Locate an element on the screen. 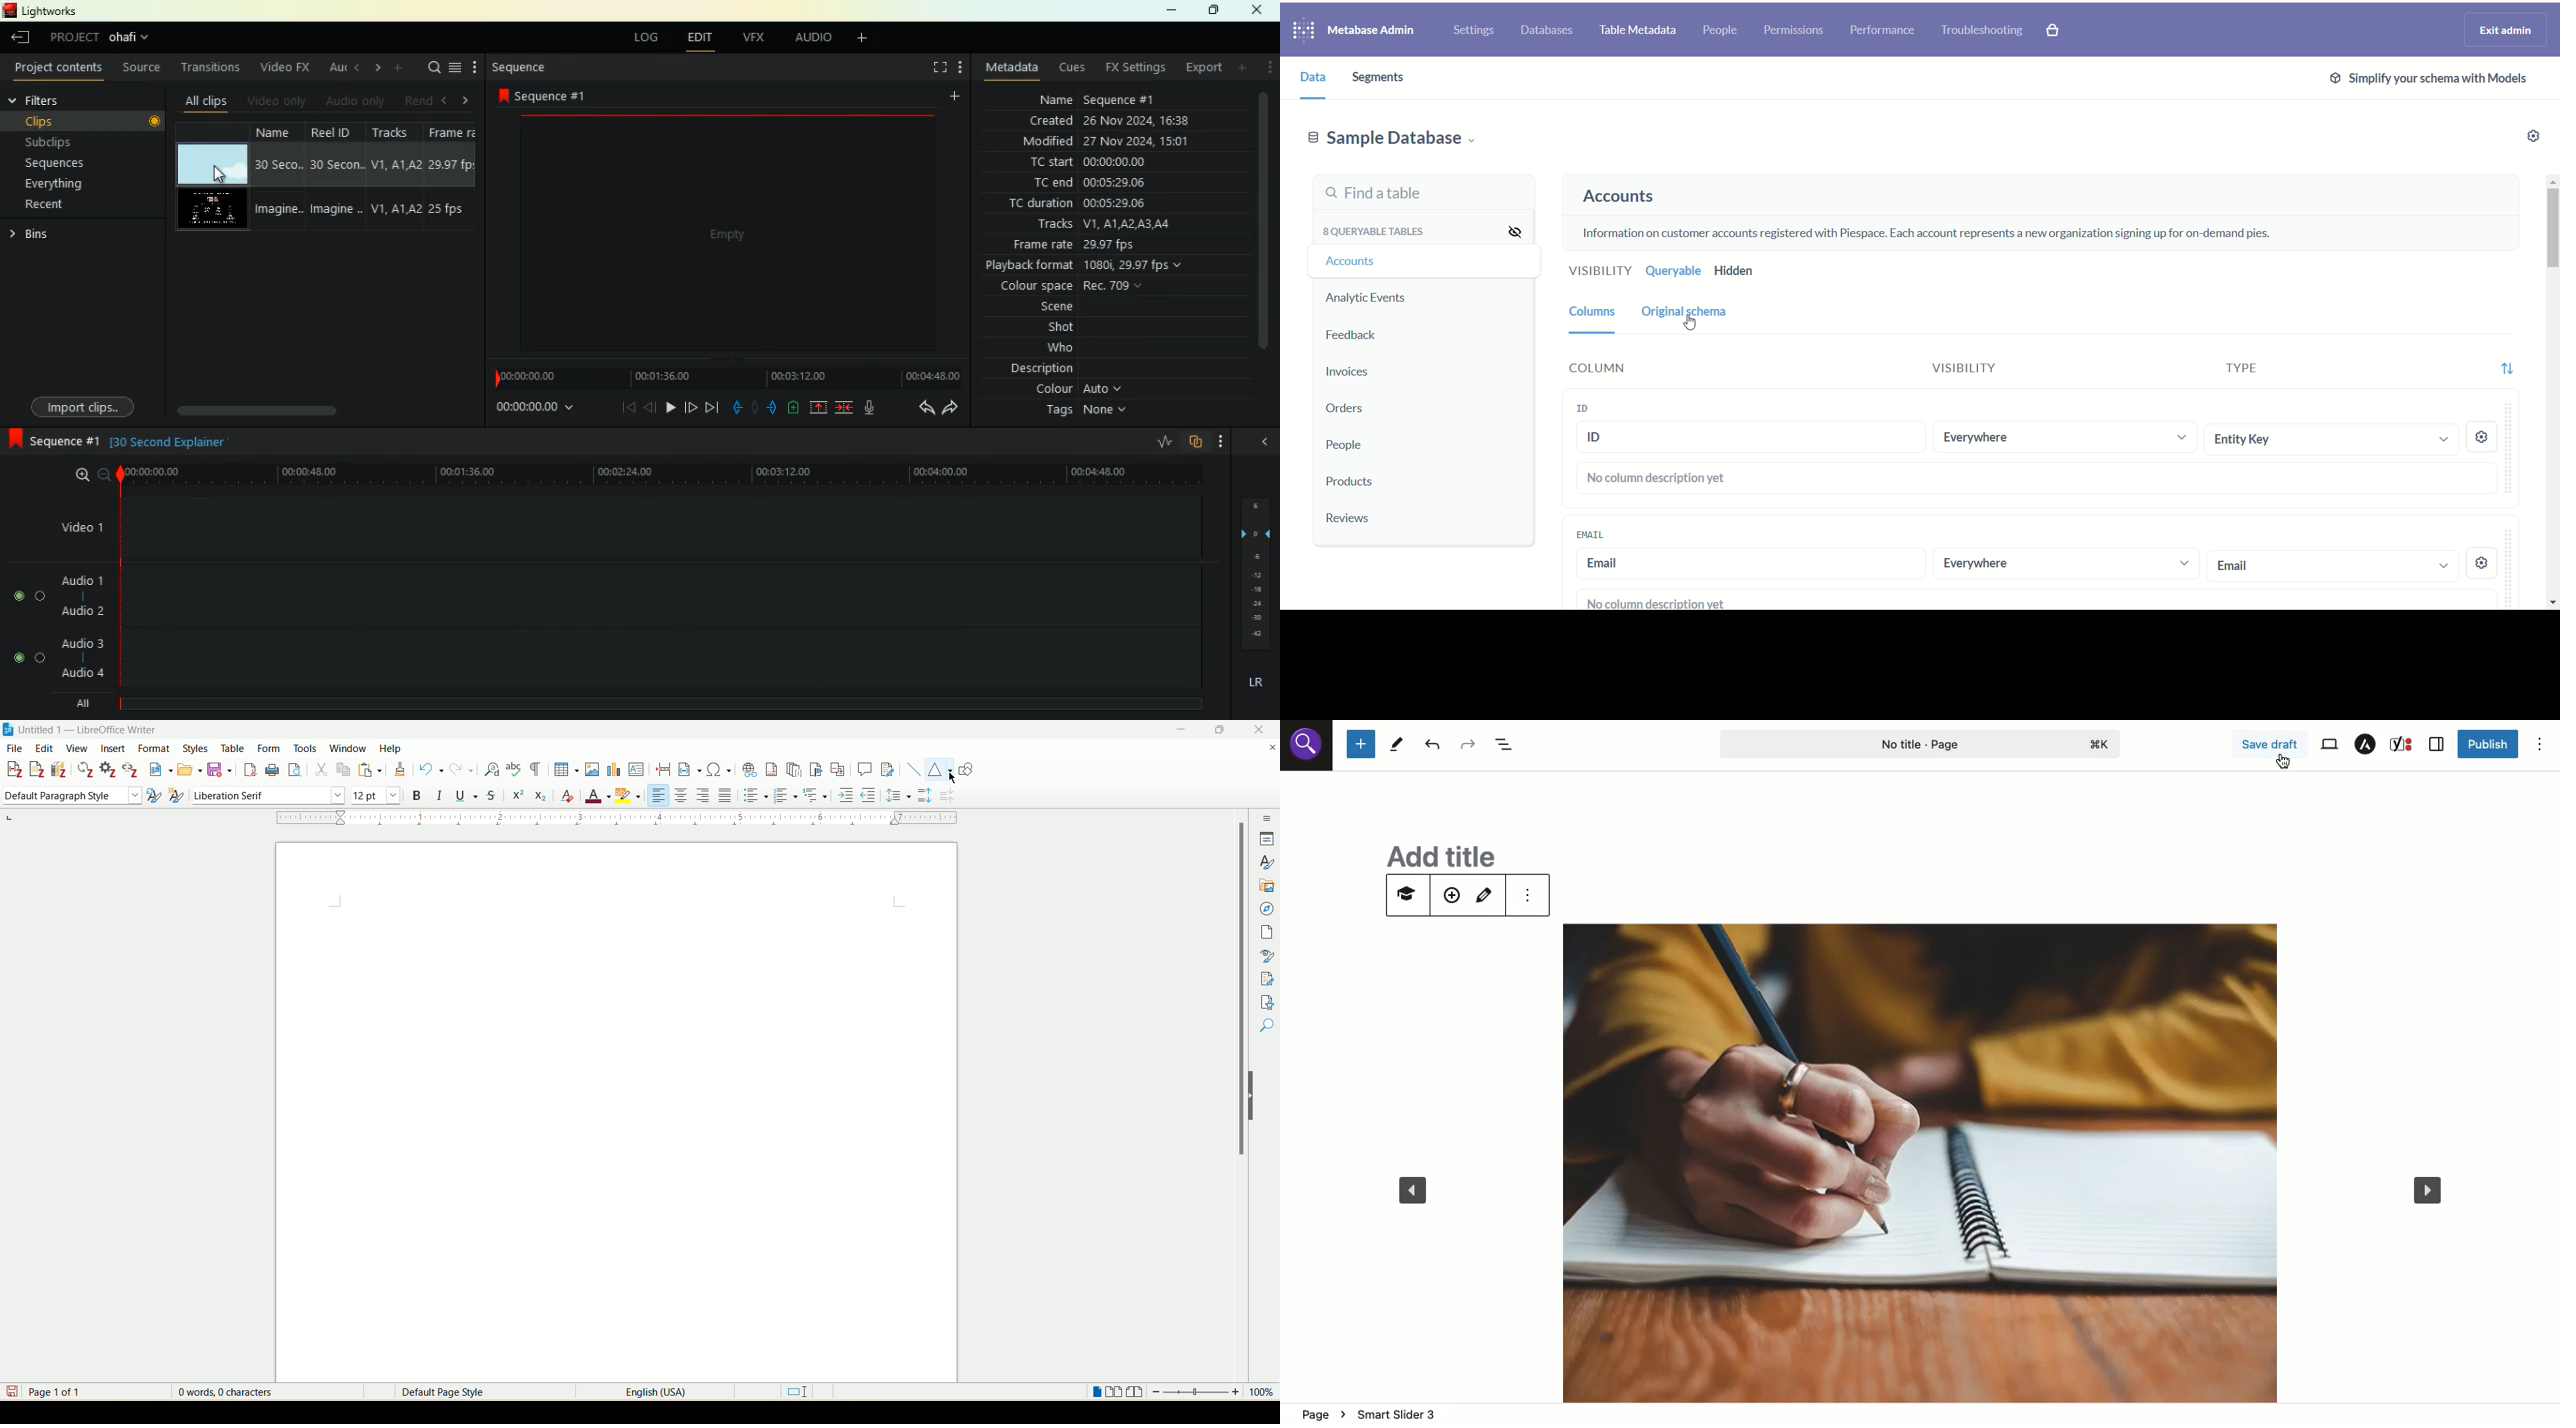 The width and height of the screenshot is (2576, 1428). Publish is located at coordinates (2488, 746).